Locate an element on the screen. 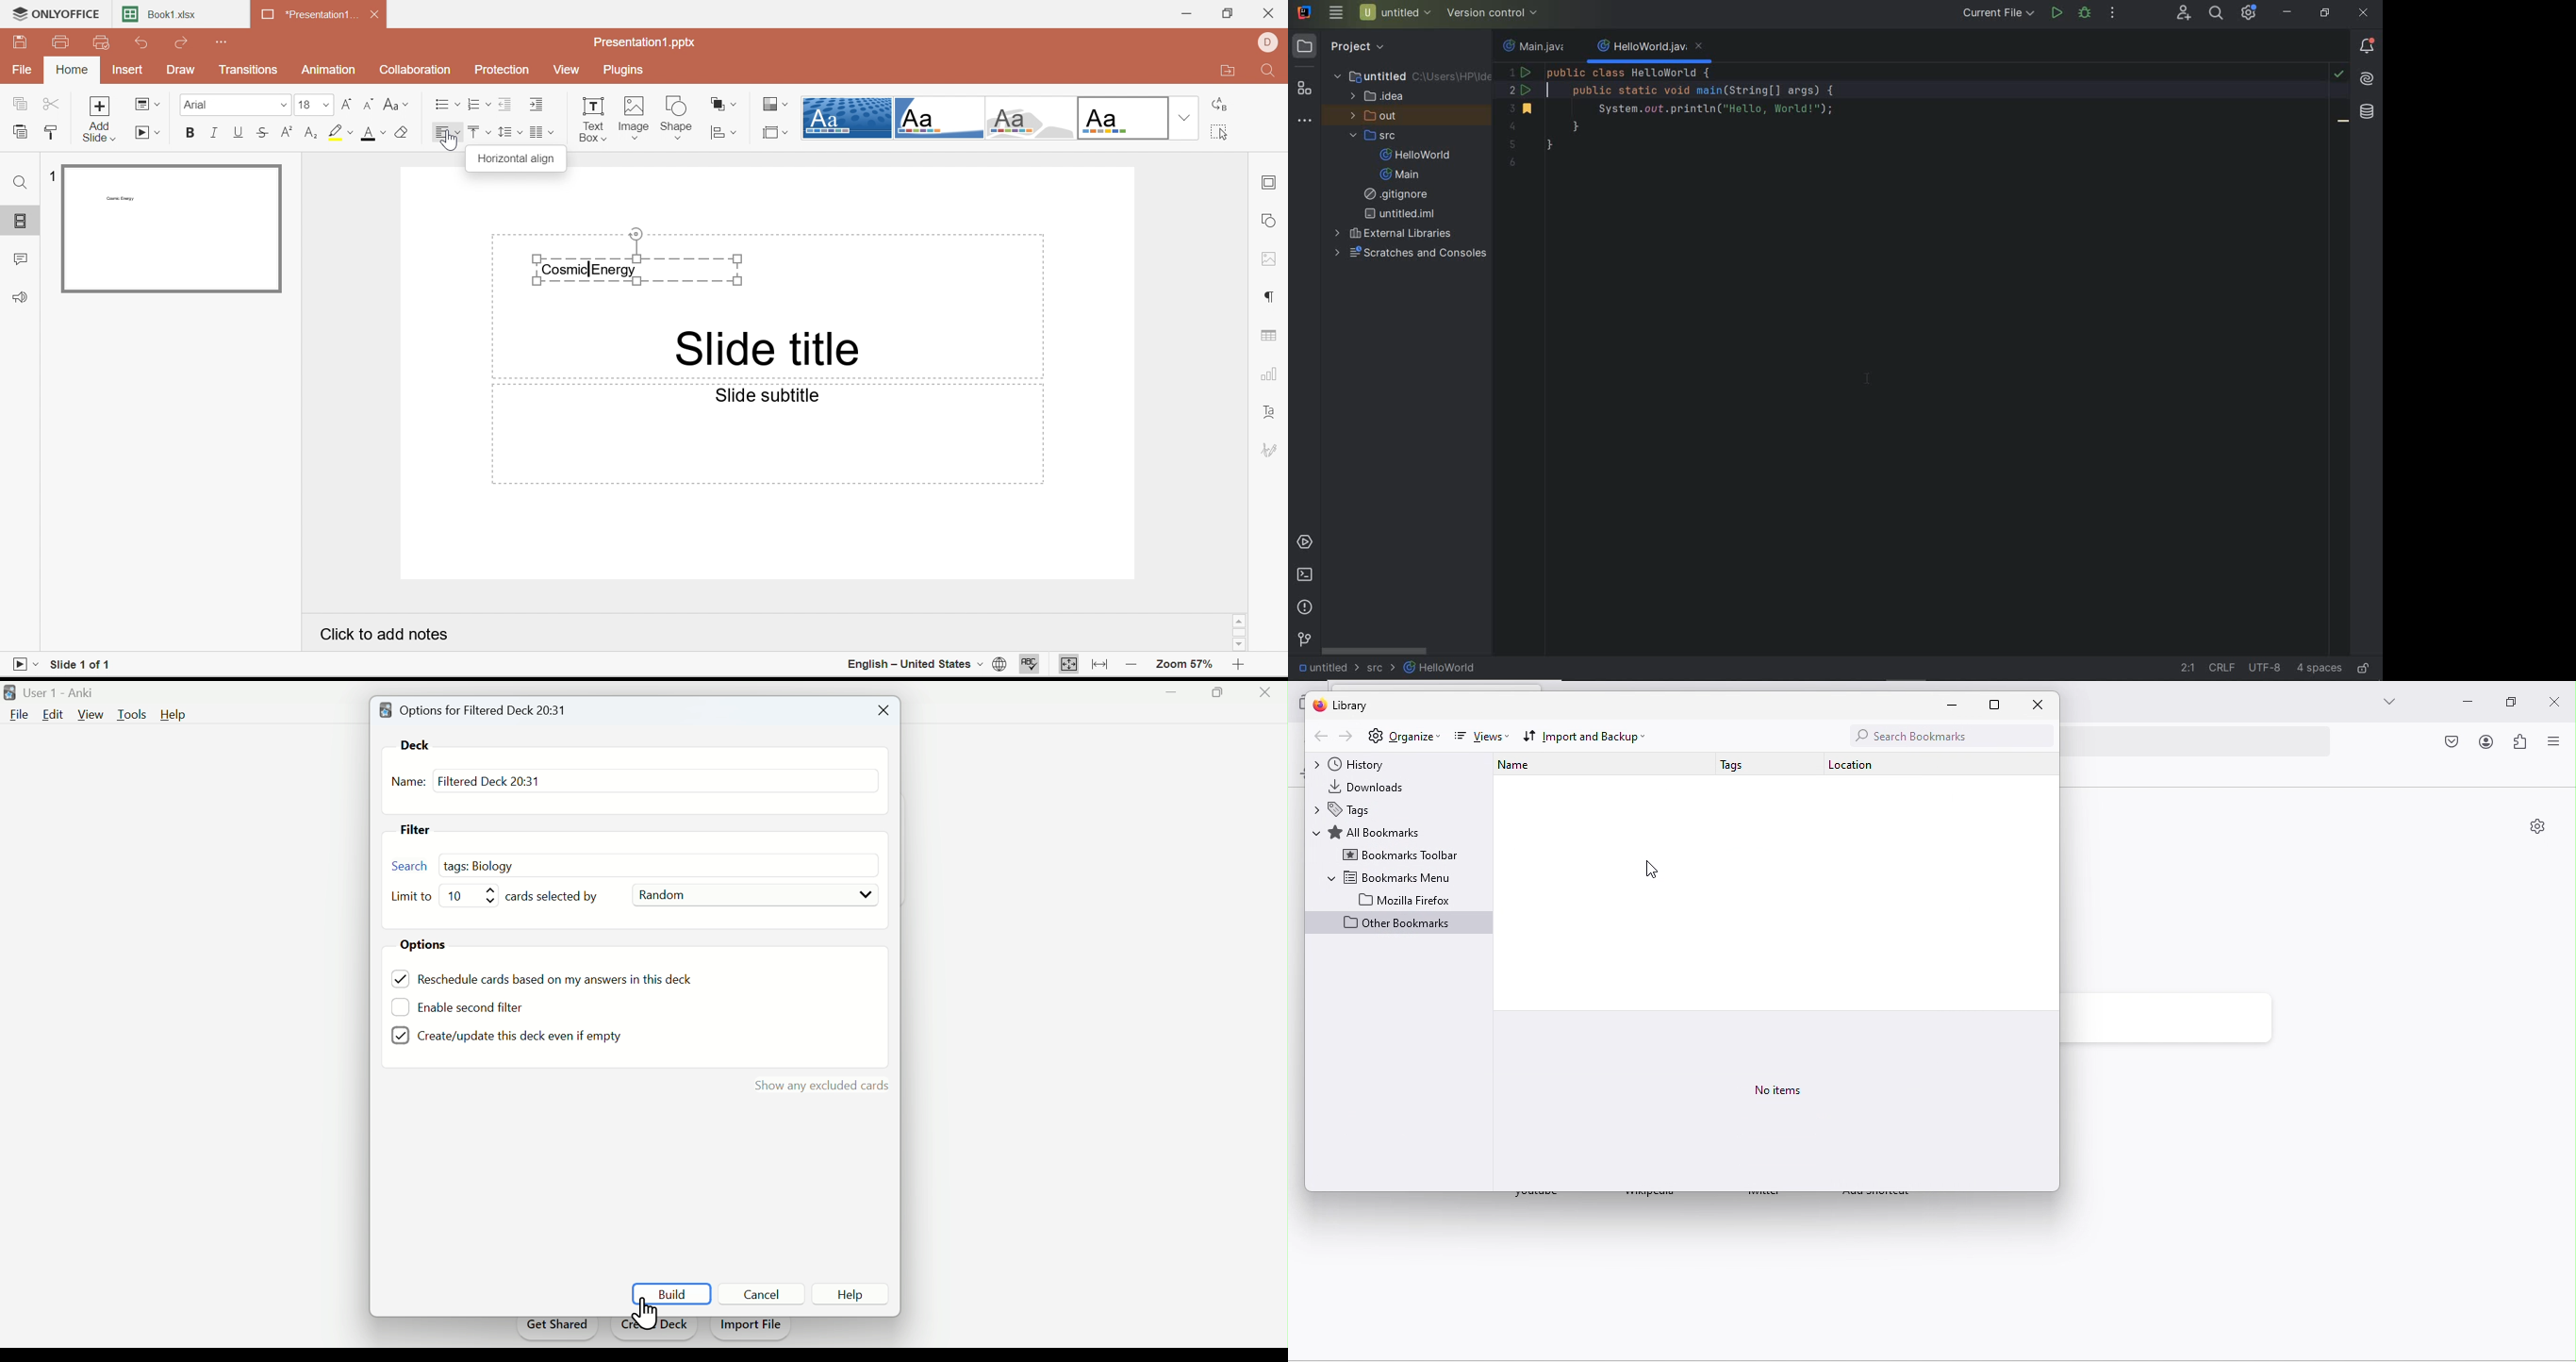 The height and width of the screenshot is (1372, 2576). main menu is located at coordinates (1336, 12).